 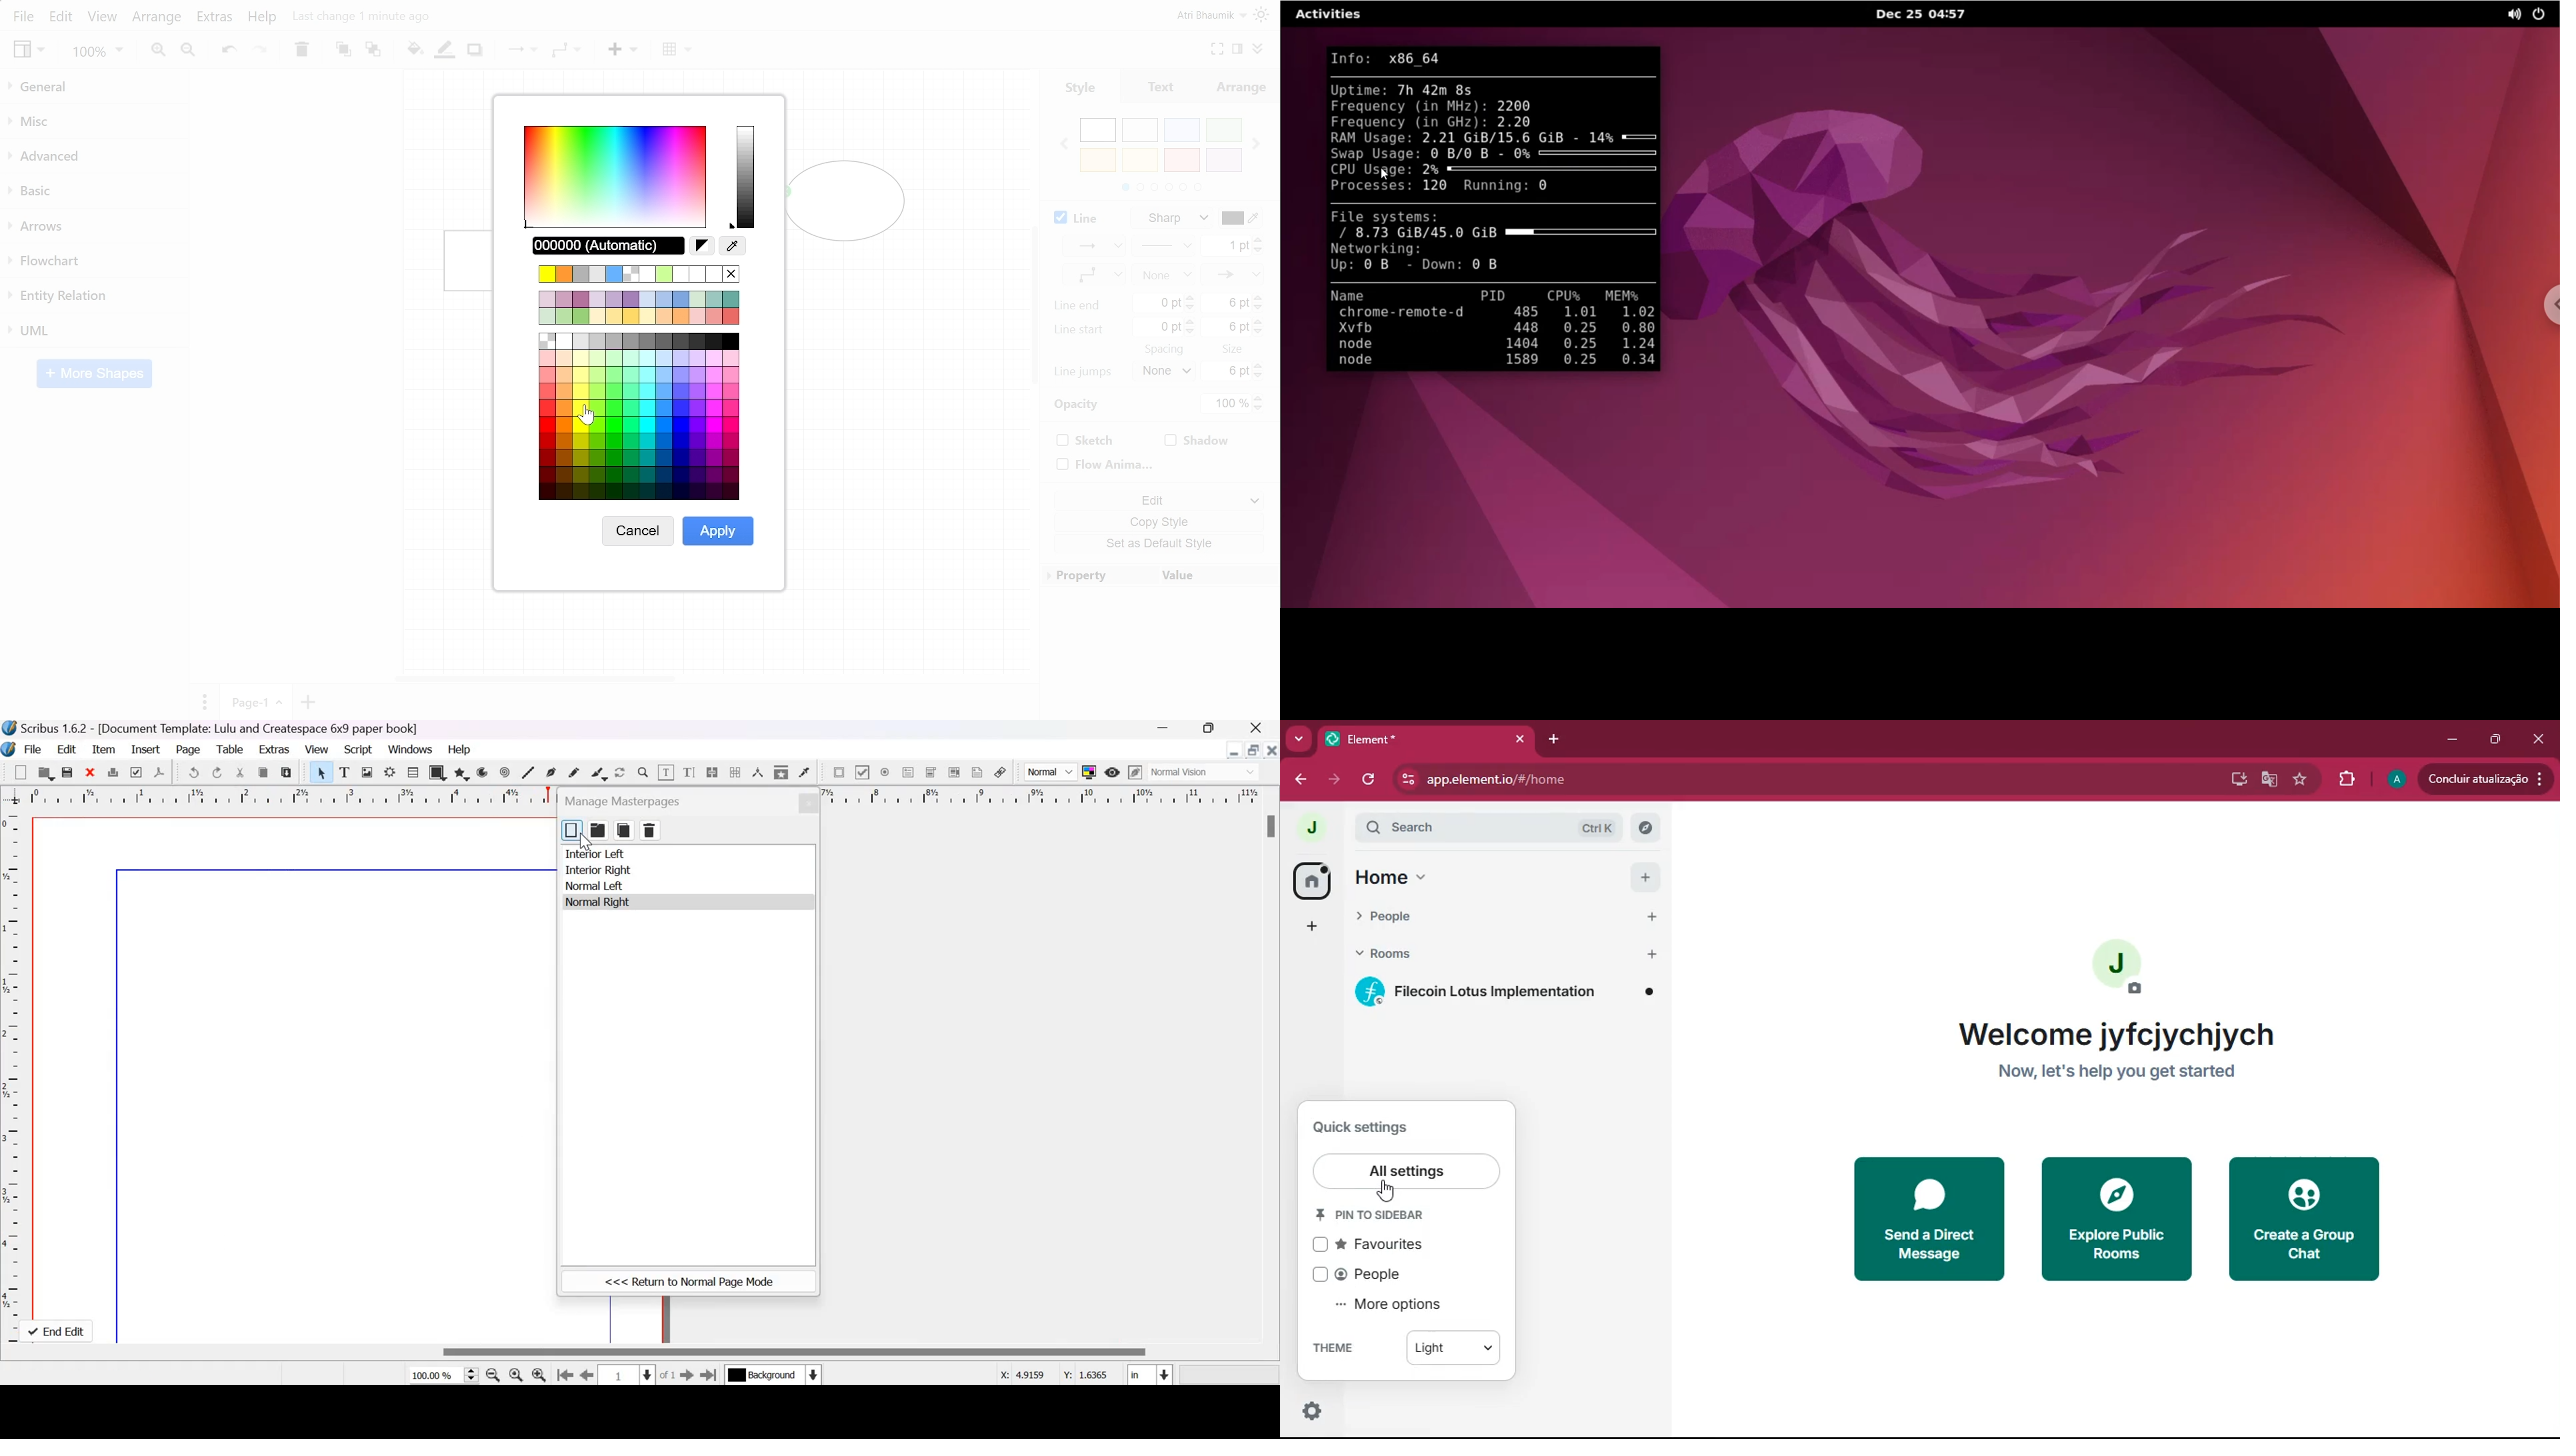 I want to click on Apply, so click(x=720, y=531).